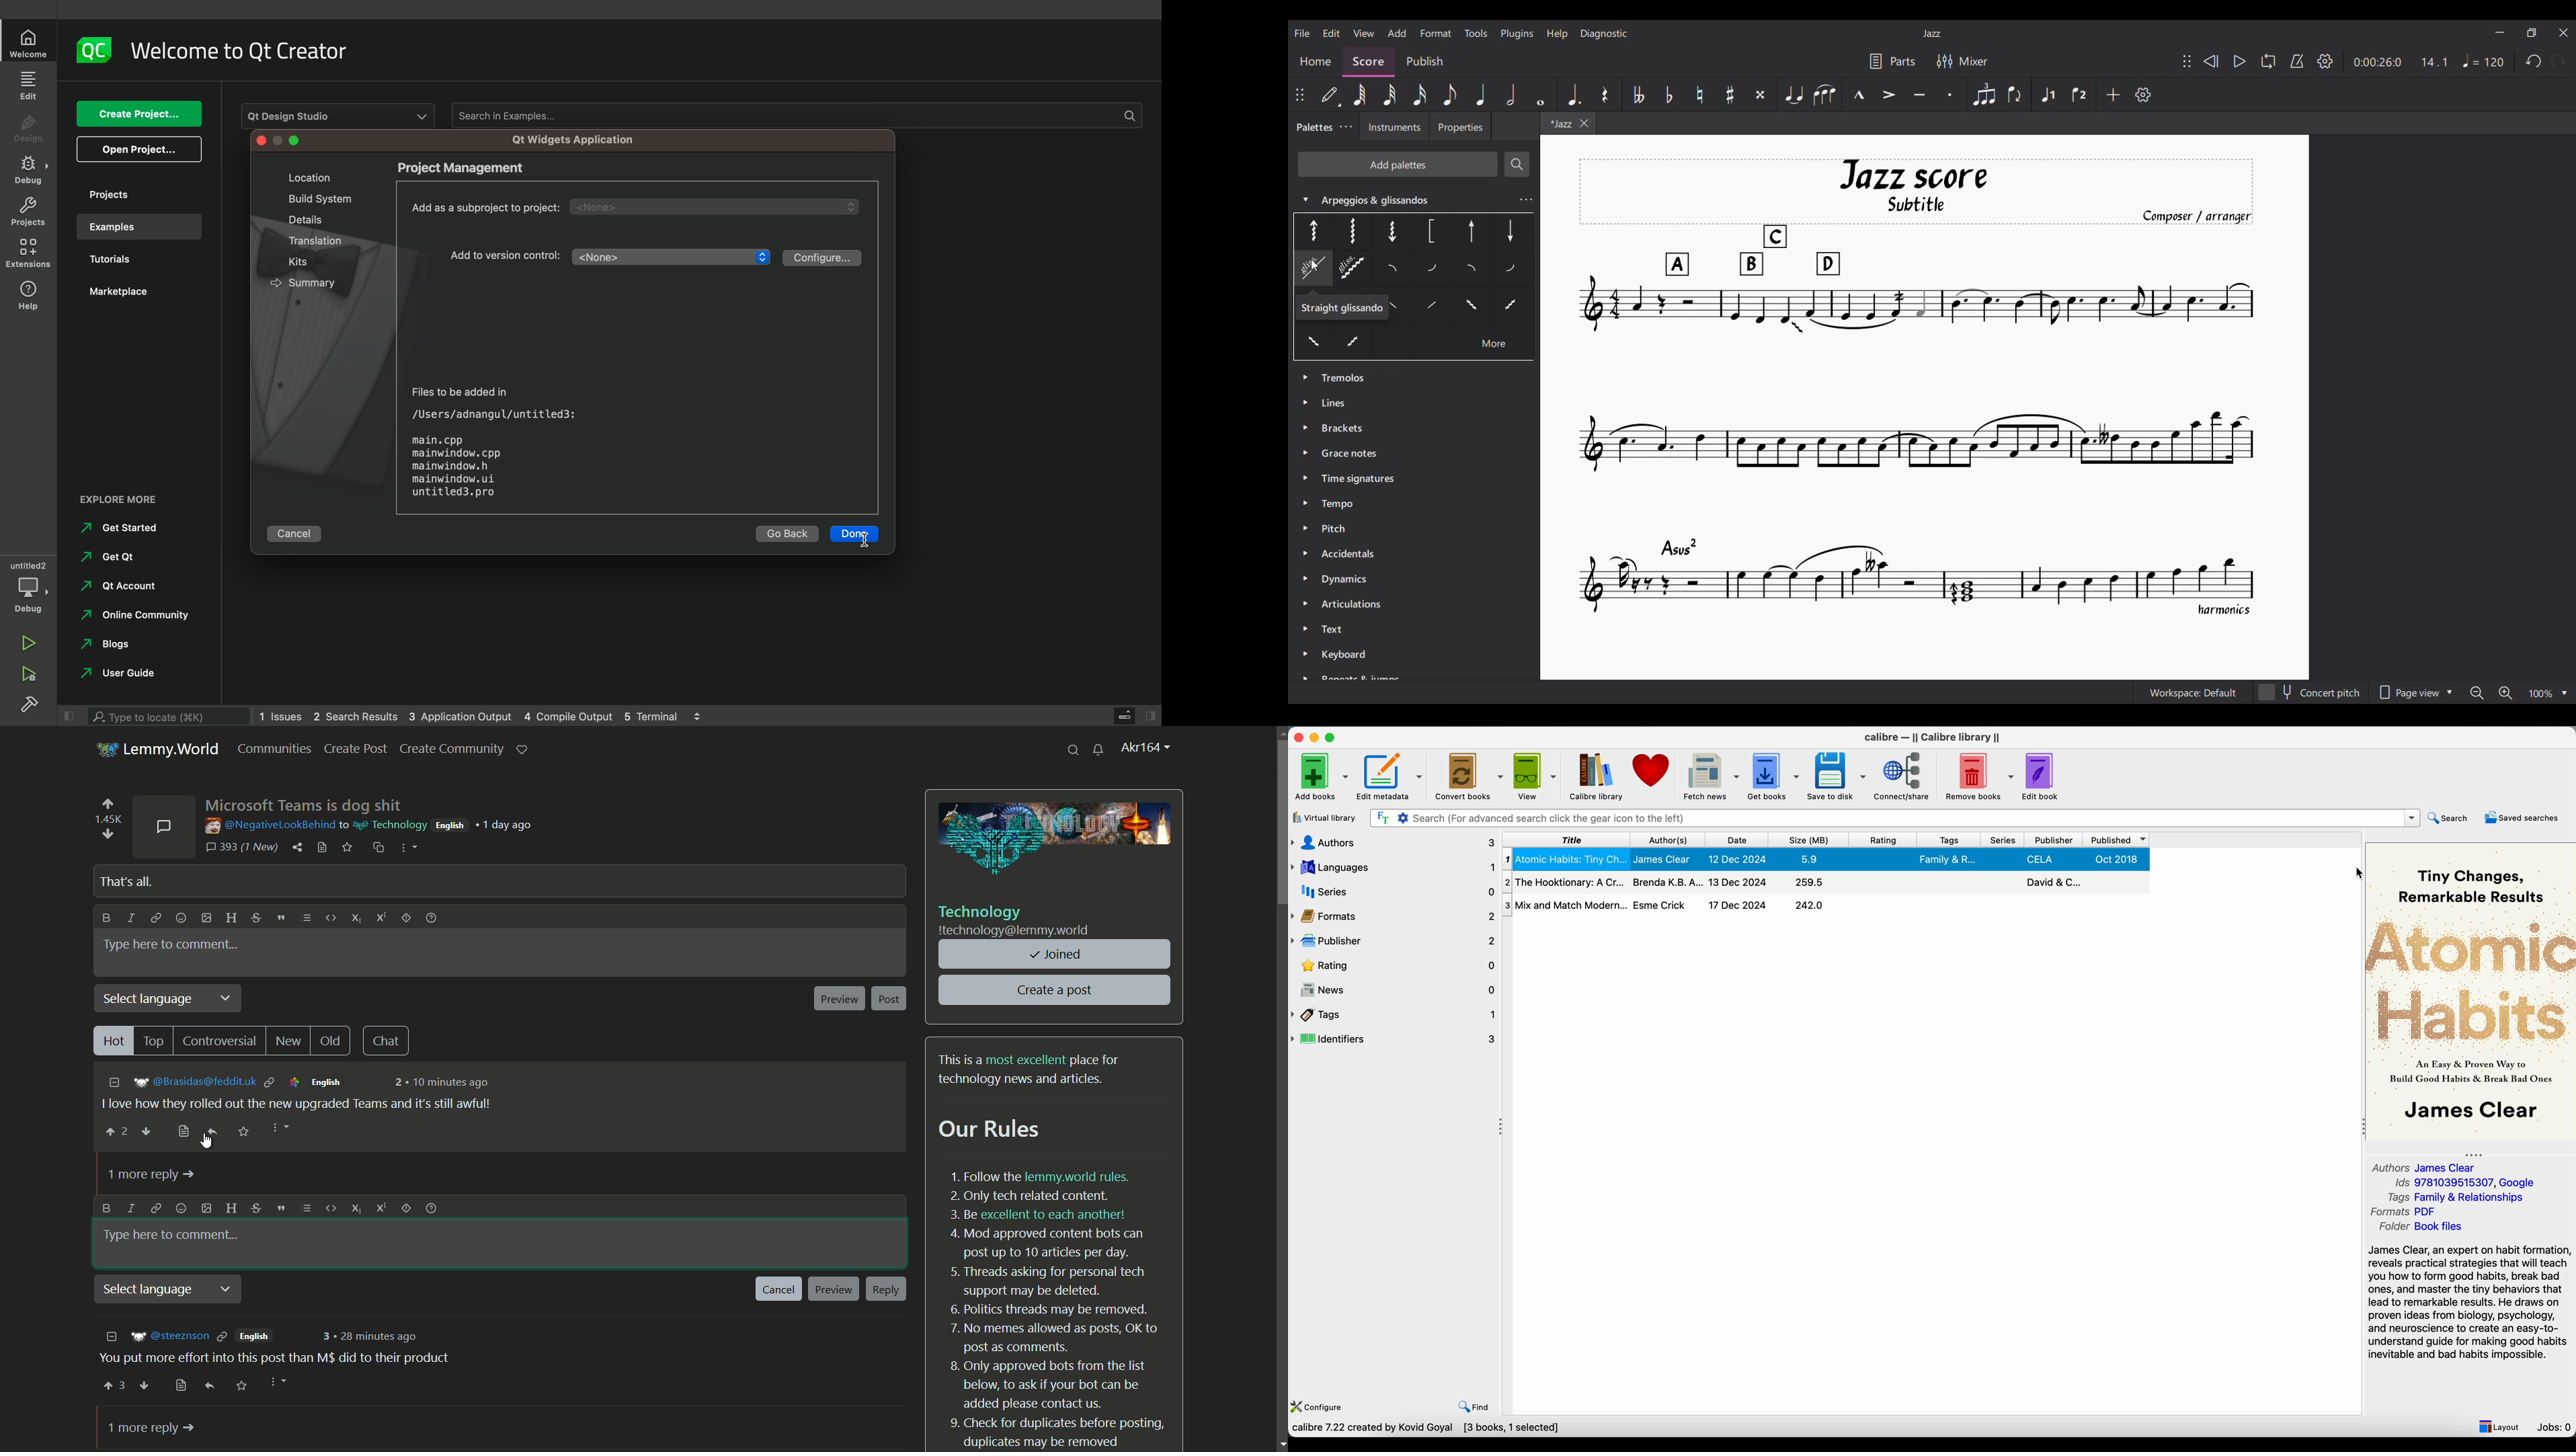 Image resolution: width=2576 pixels, height=1456 pixels. I want to click on Change position, so click(2187, 61).